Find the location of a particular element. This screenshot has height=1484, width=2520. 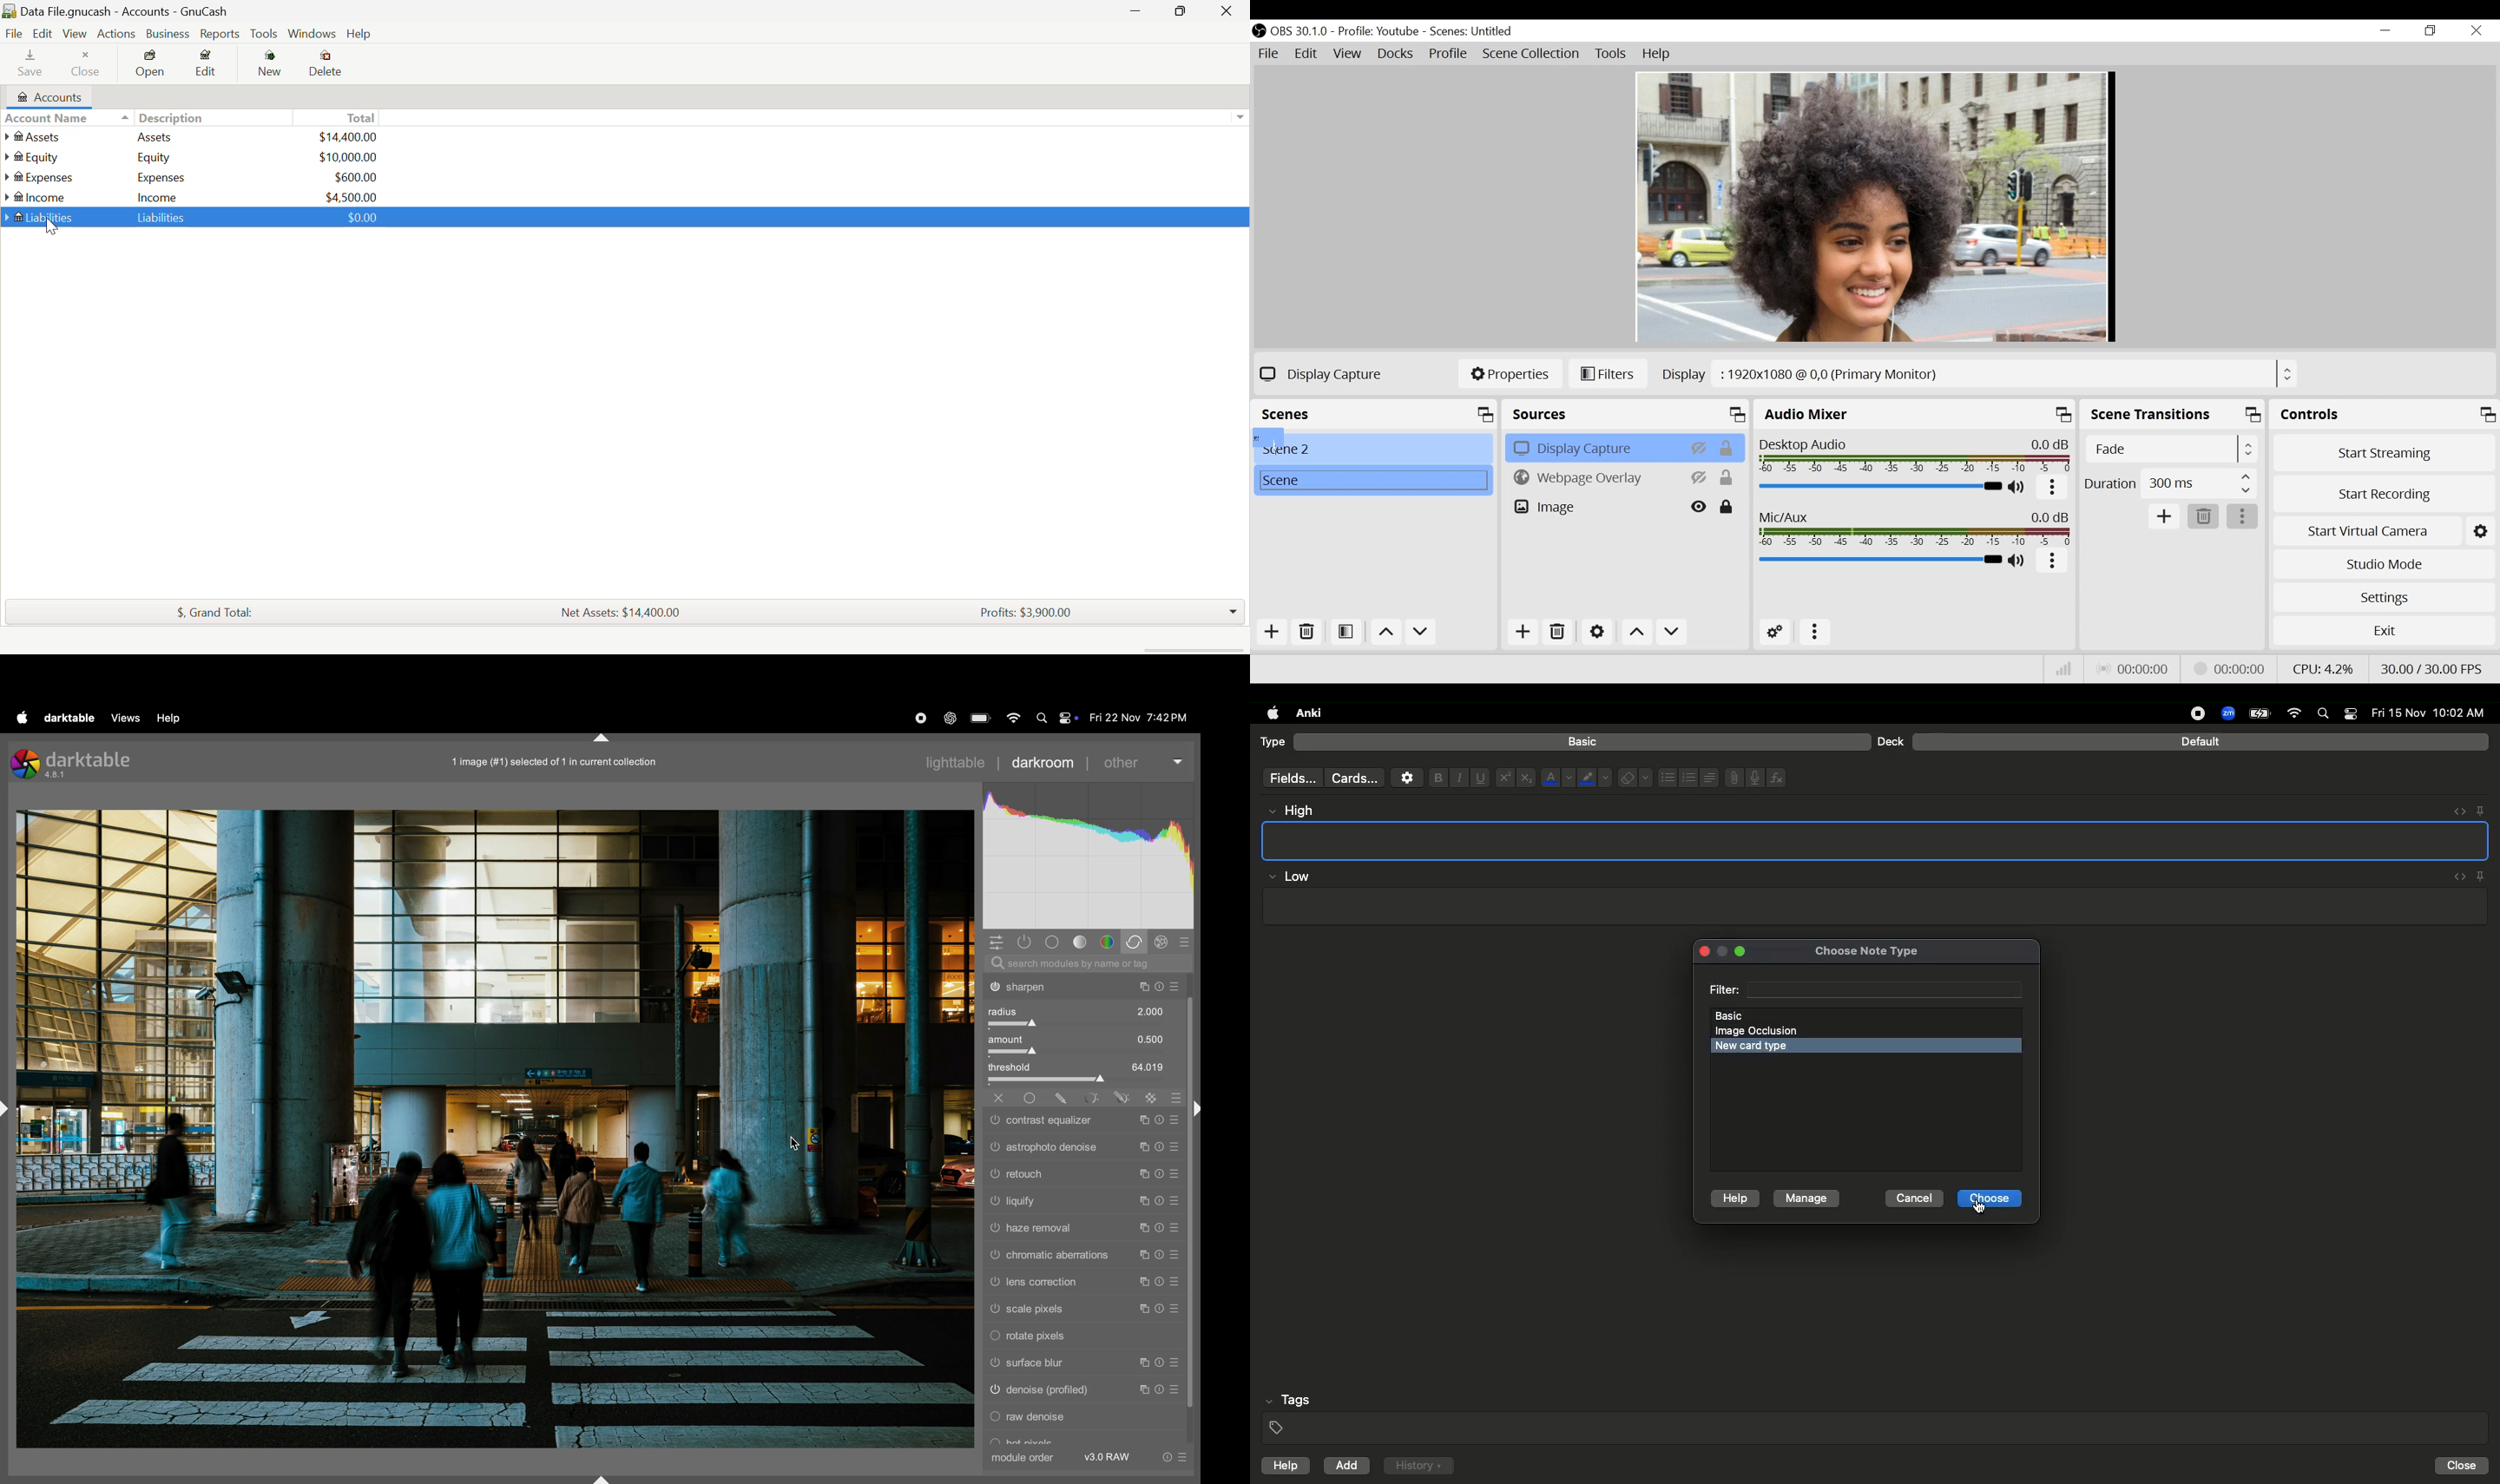

Fields is located at coordinates (1289, 778).